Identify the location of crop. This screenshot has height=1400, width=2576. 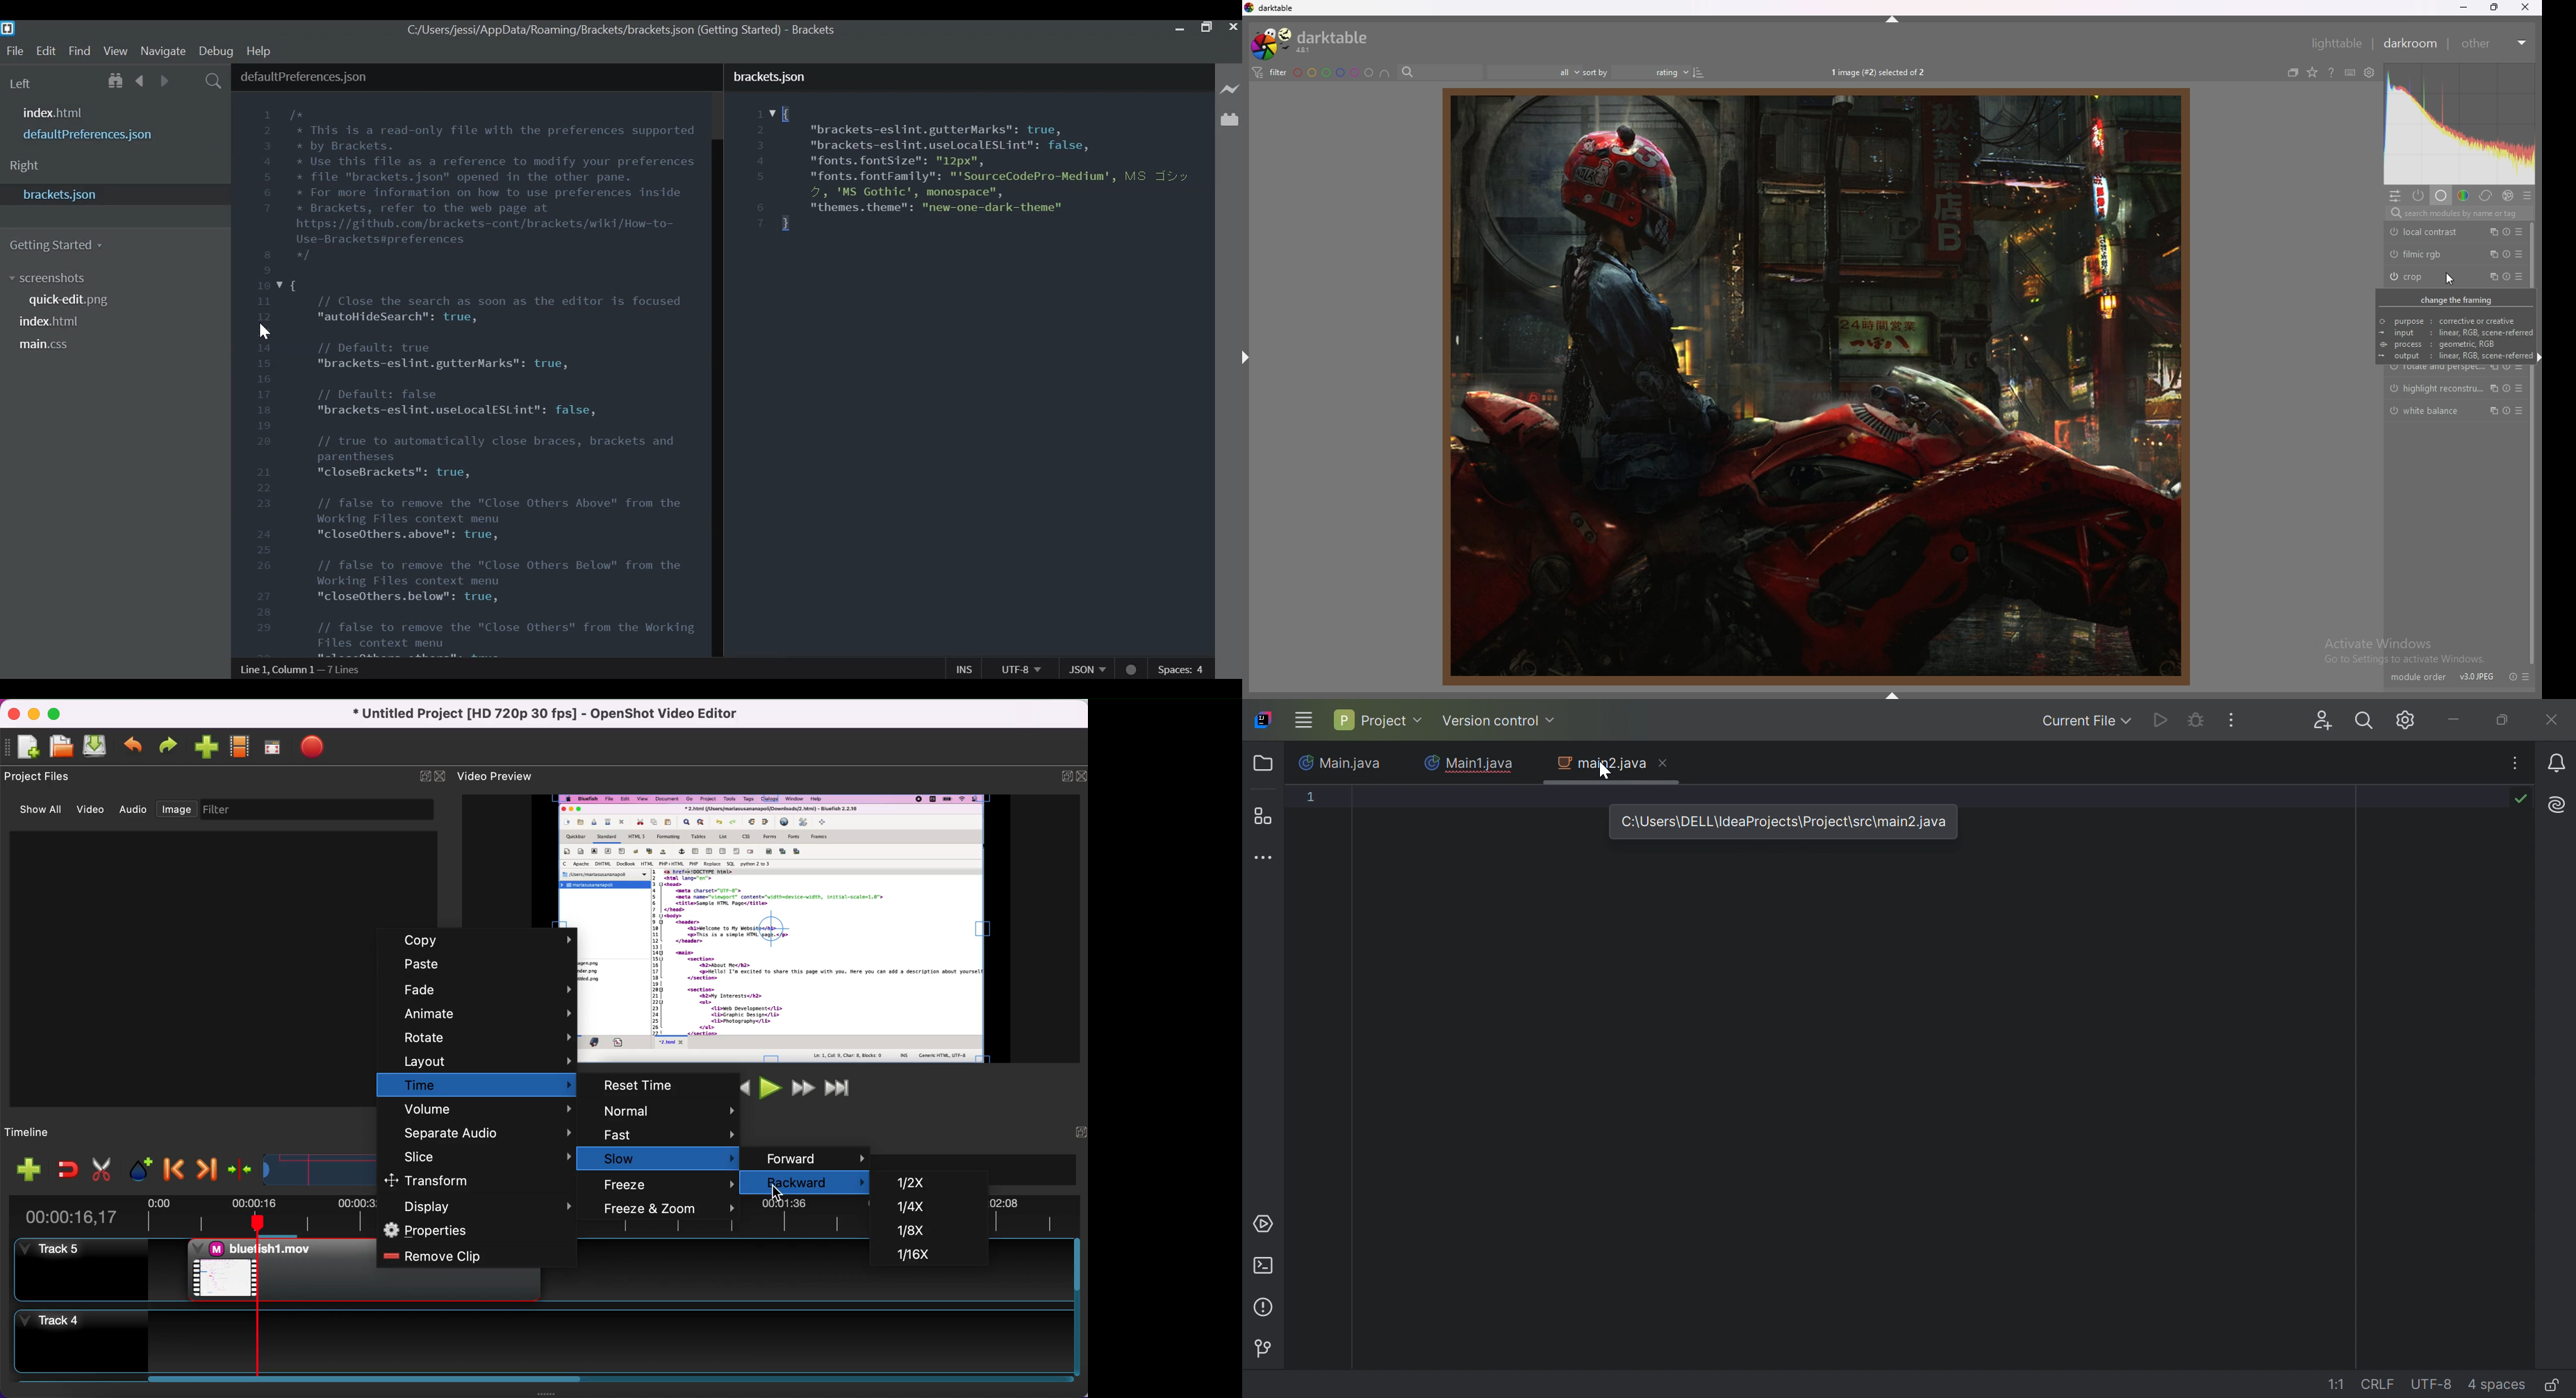
(2429, 277).